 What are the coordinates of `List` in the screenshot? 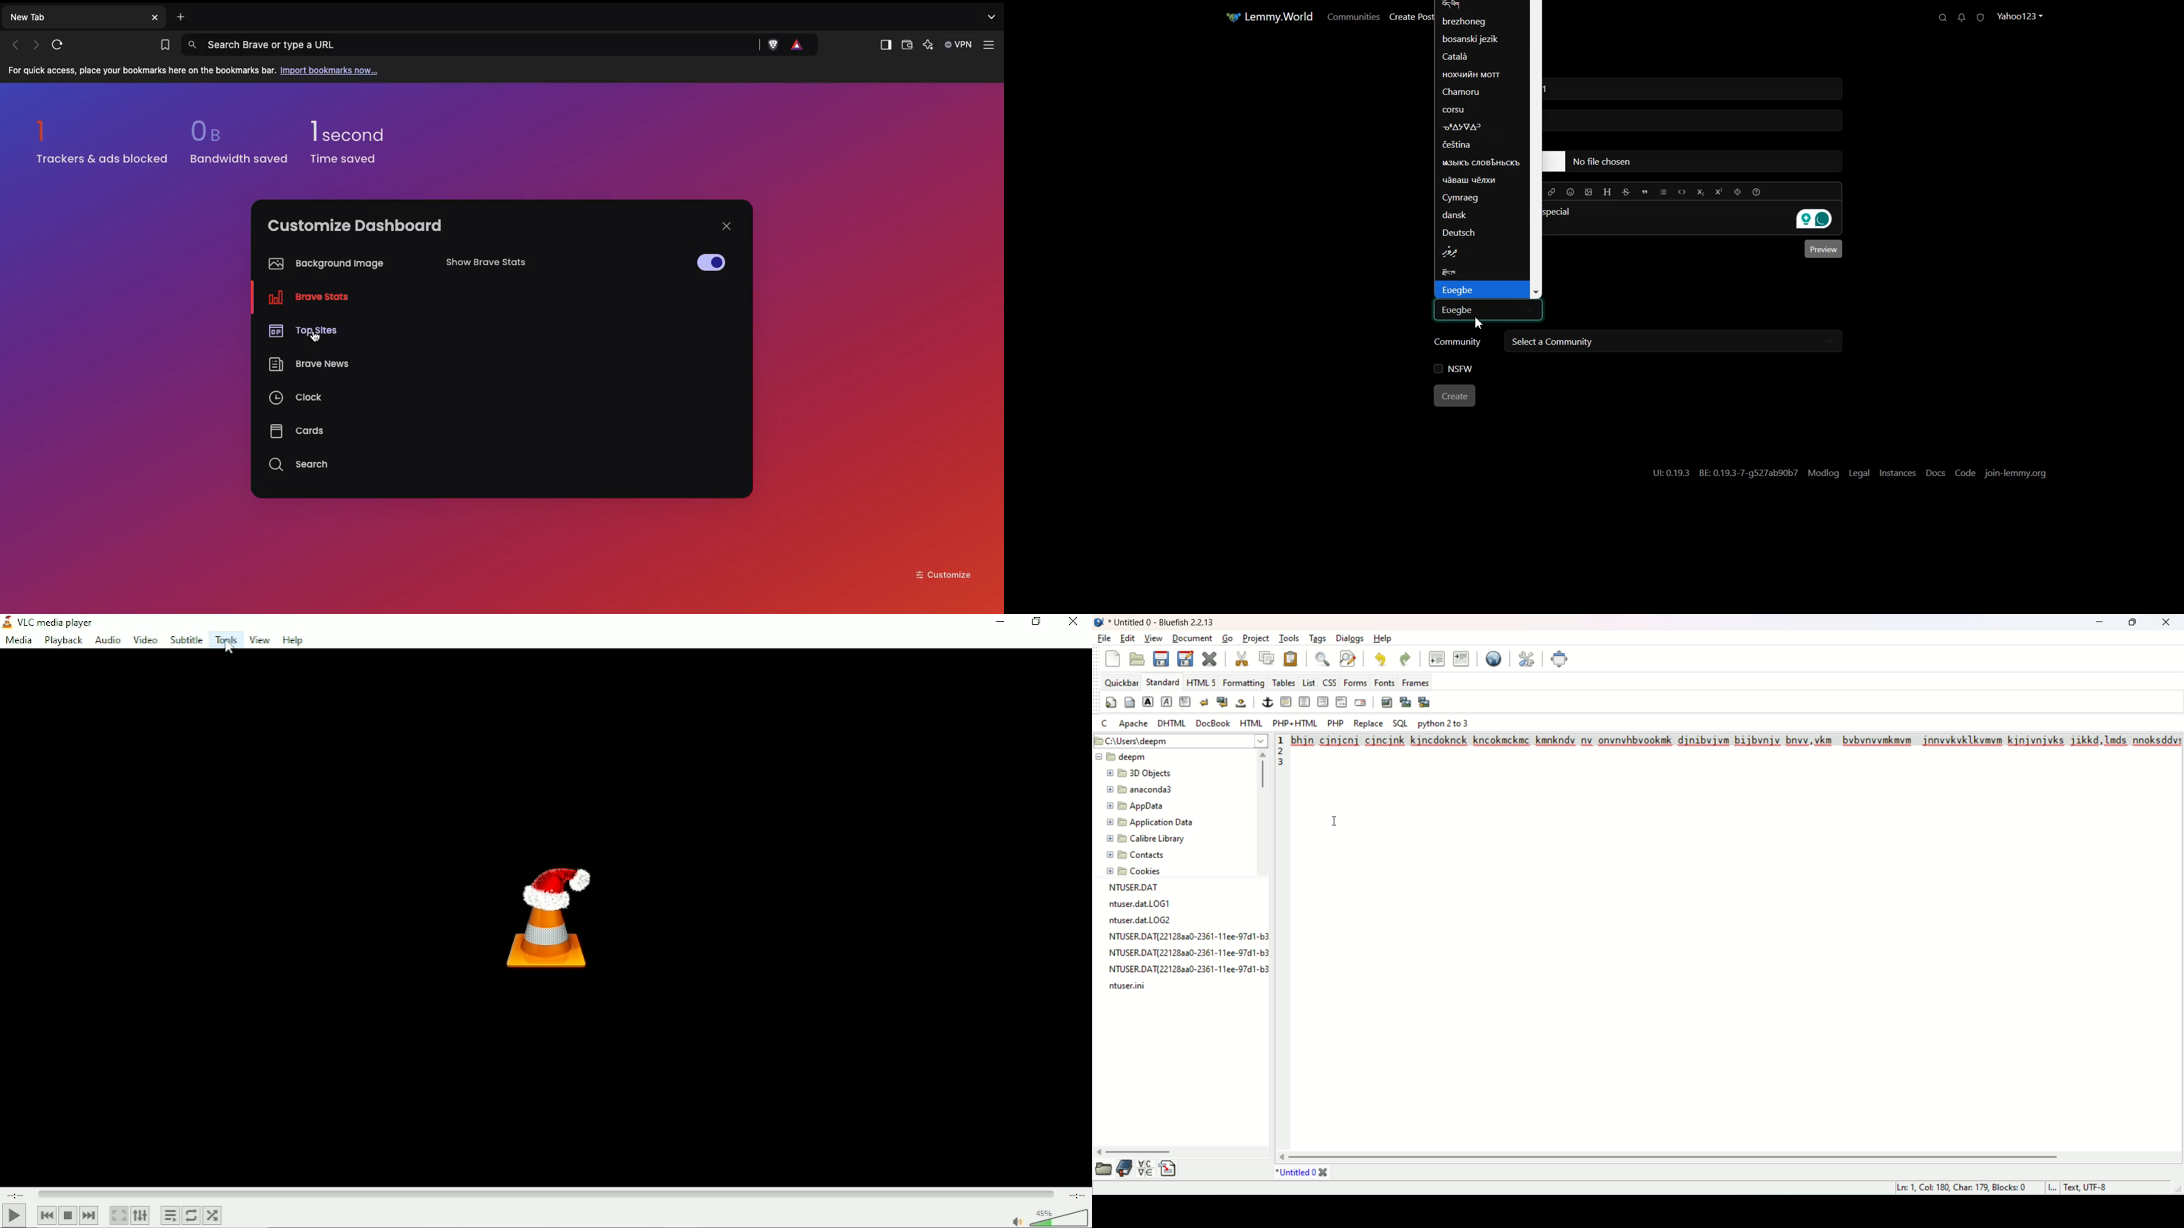 It's located at (1662, 192).